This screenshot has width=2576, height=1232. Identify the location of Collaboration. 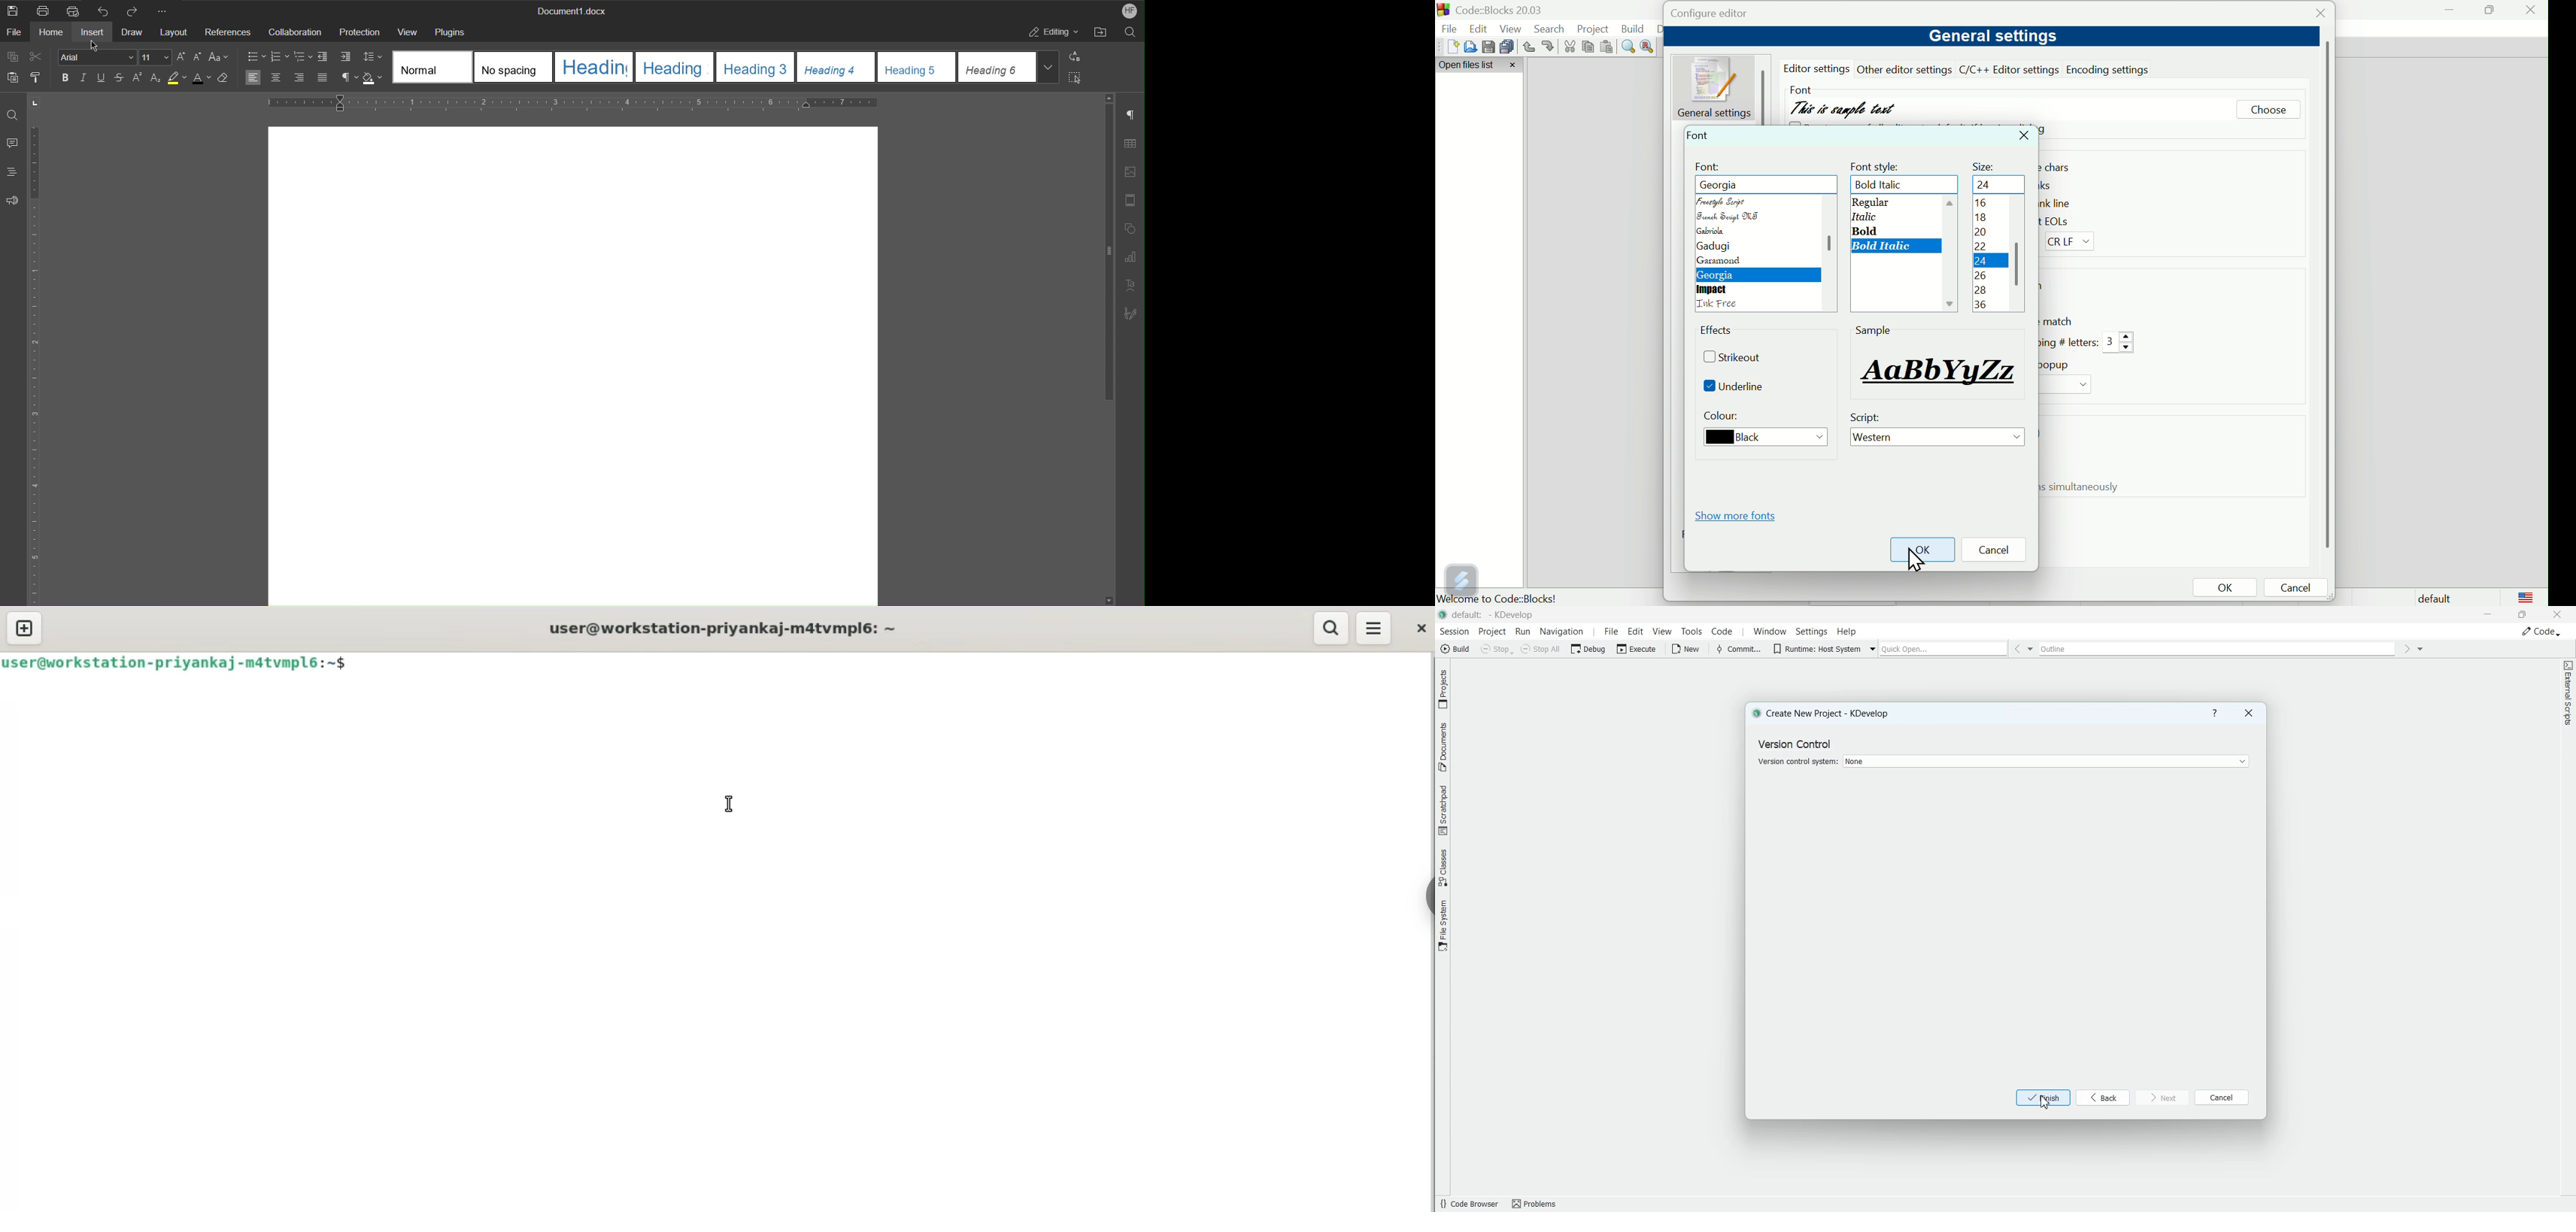
(297, 32).